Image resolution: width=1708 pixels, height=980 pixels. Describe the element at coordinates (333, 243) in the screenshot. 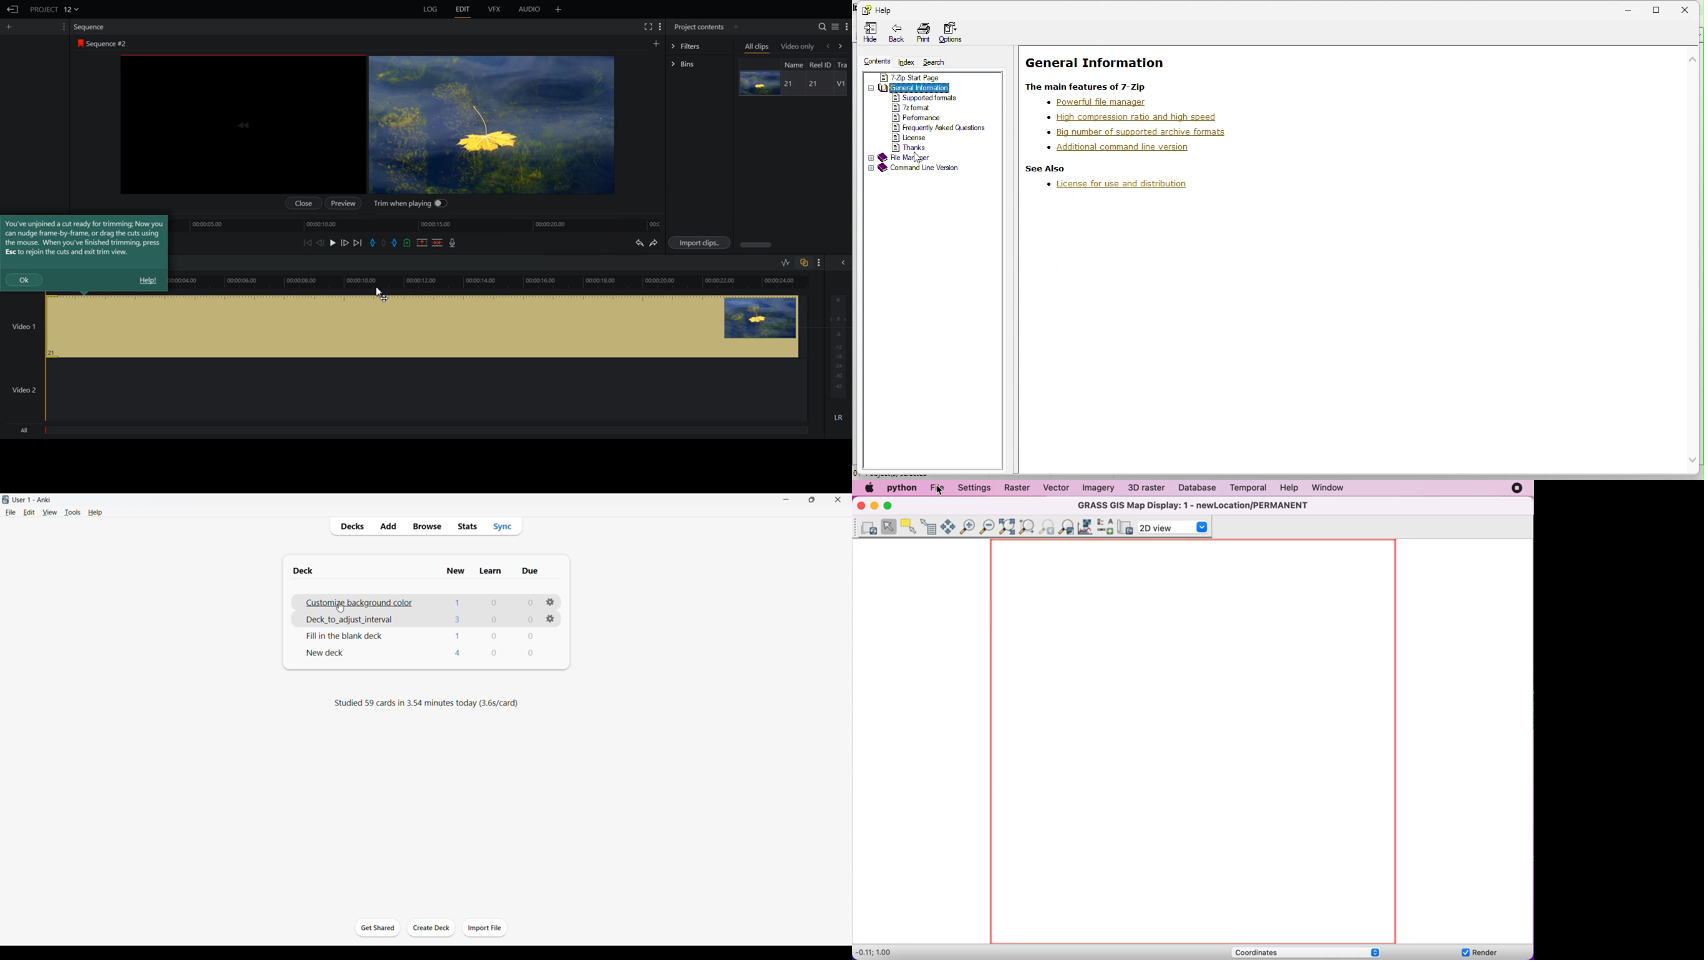

I see `Play` at that location.